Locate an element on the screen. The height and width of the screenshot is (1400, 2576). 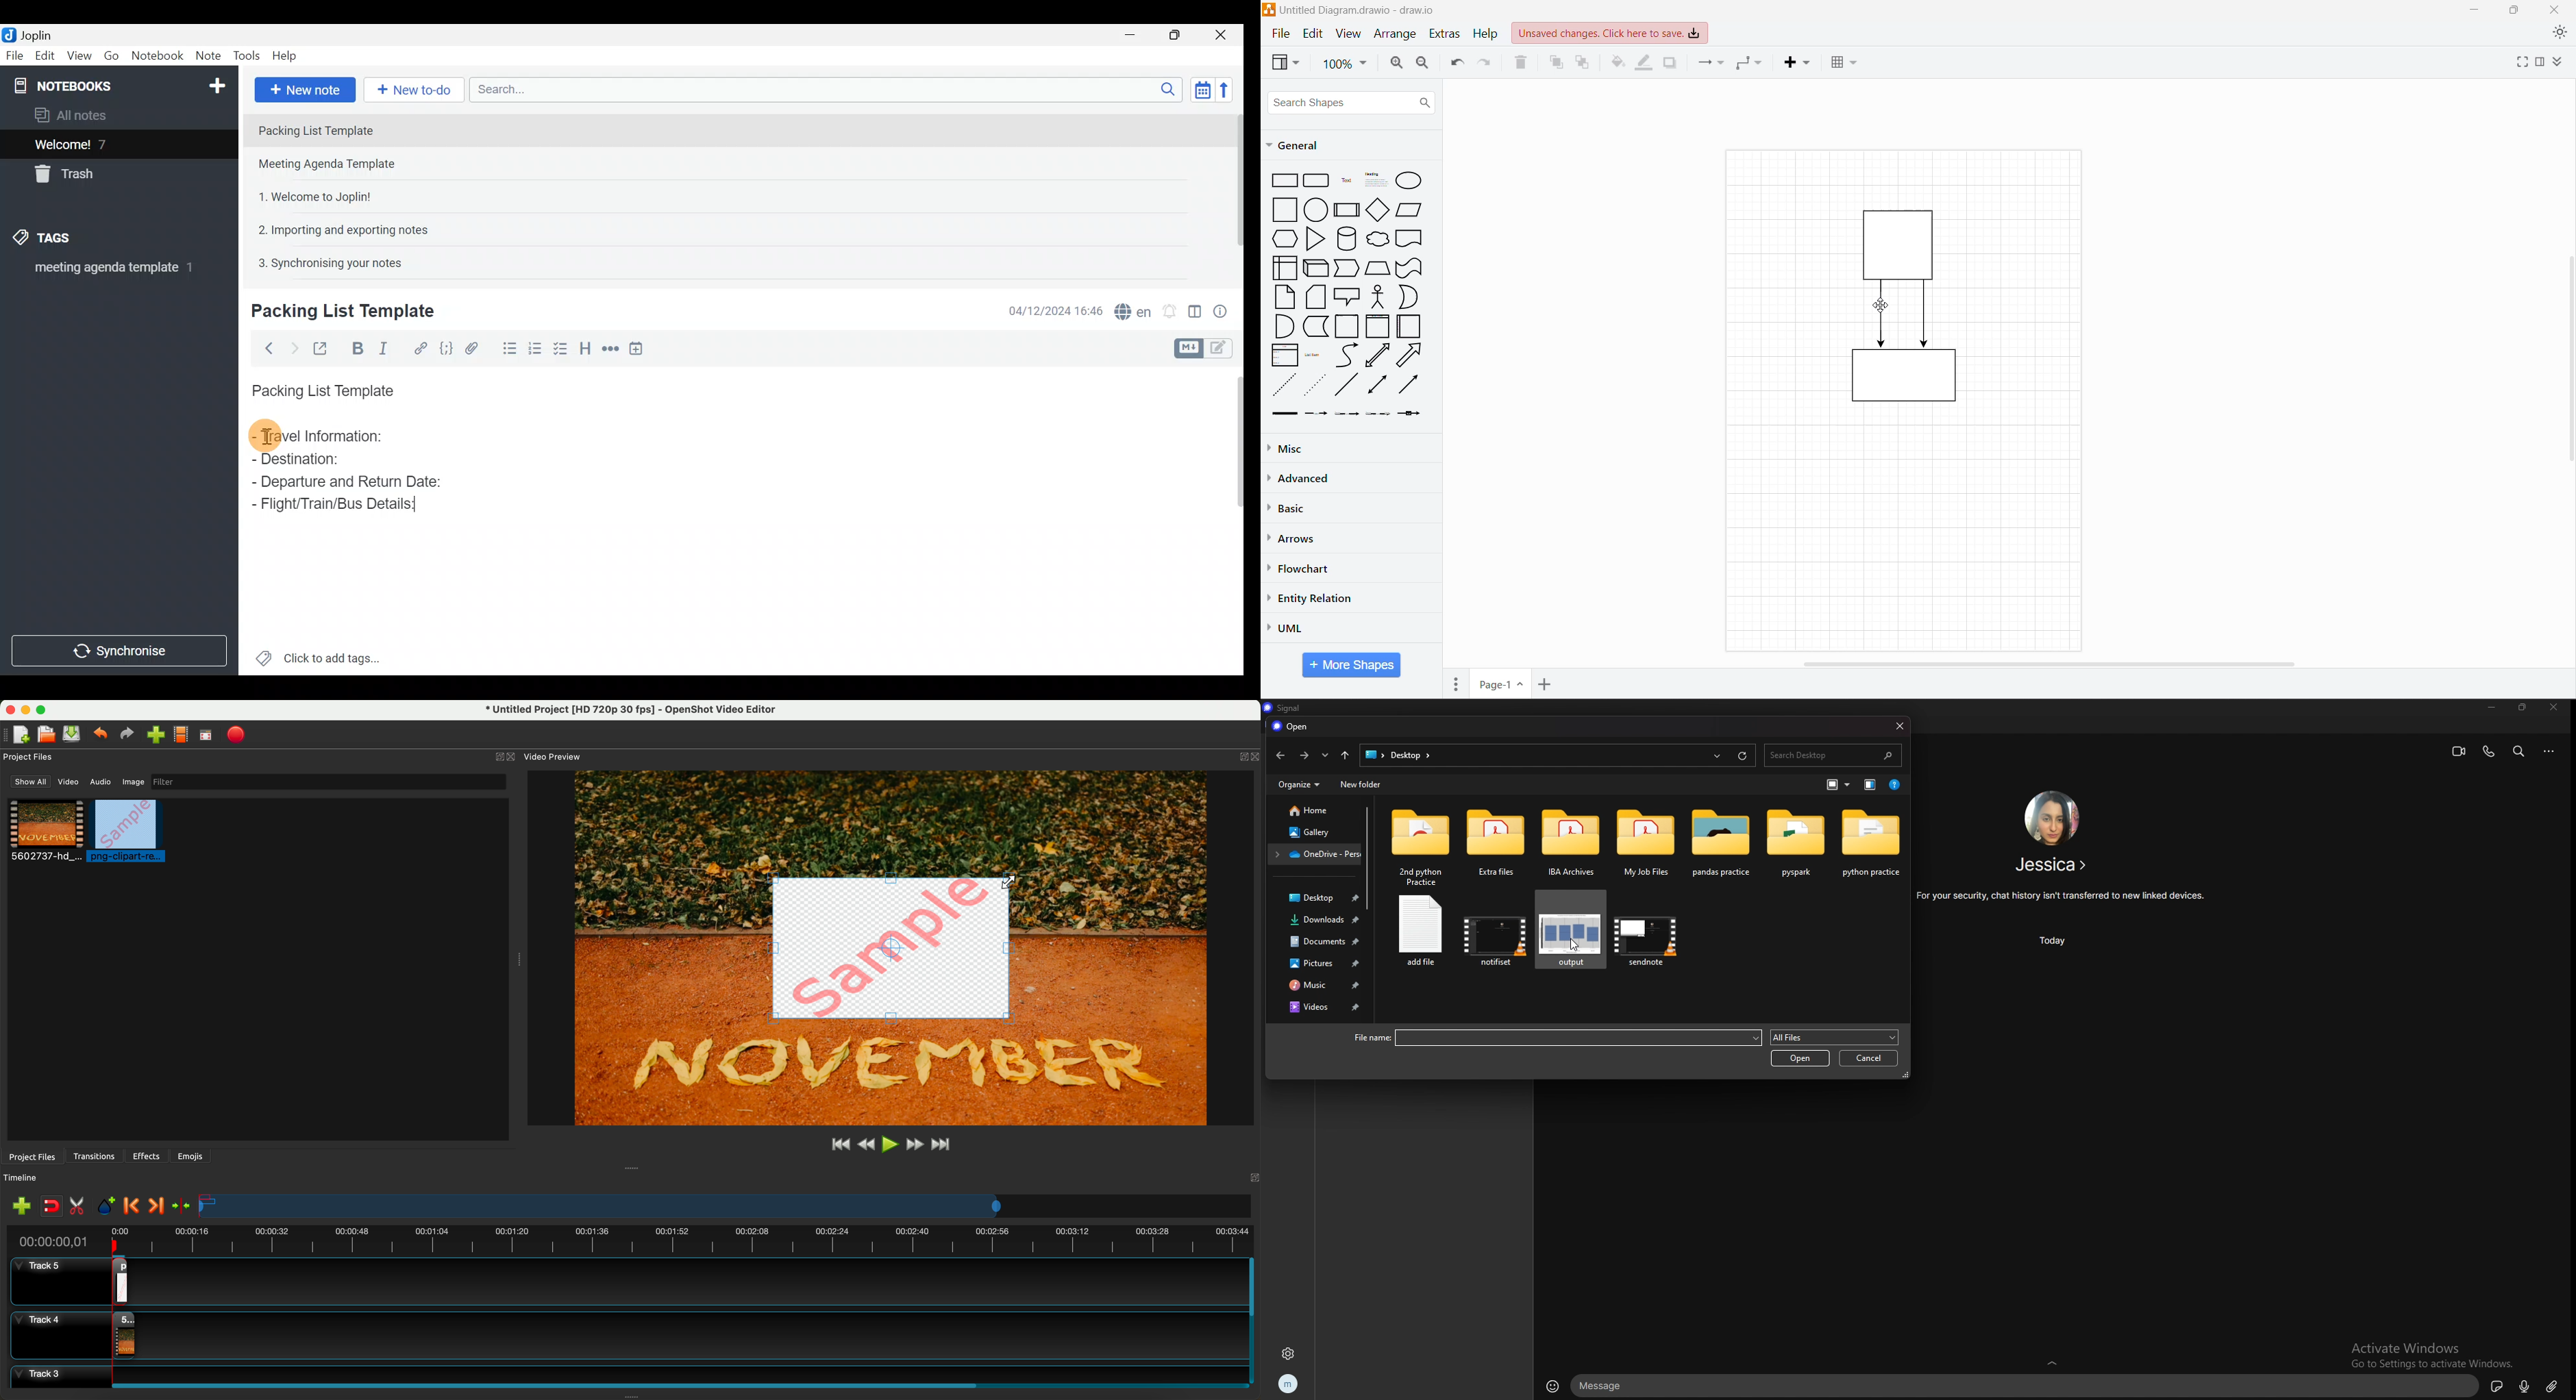
gallery is located at coordinates (1315, 832).